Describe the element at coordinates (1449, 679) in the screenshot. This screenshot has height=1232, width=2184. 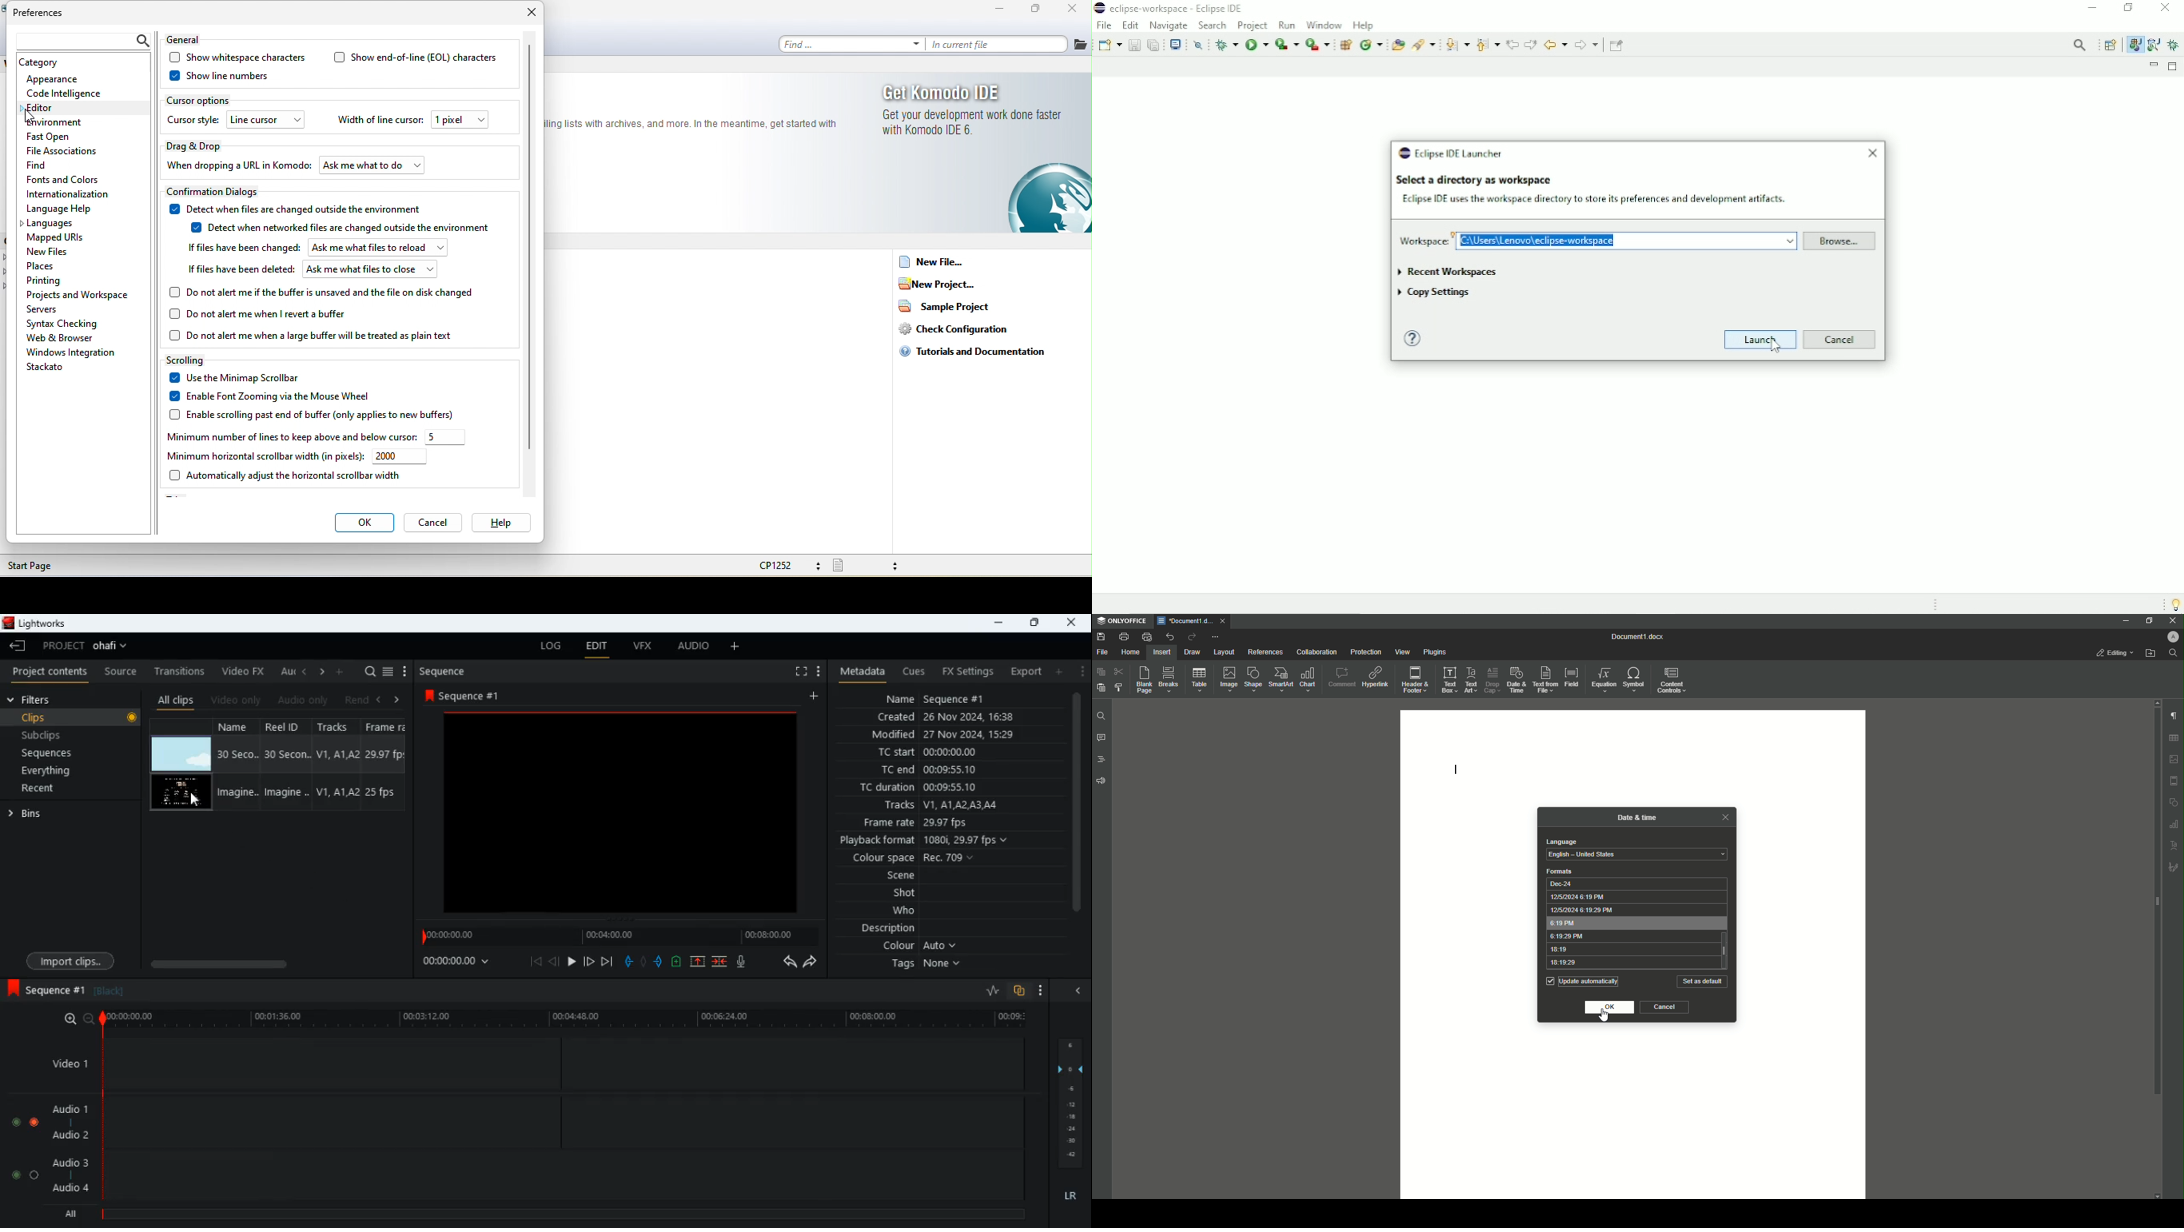
I see `Text Box` at that location.